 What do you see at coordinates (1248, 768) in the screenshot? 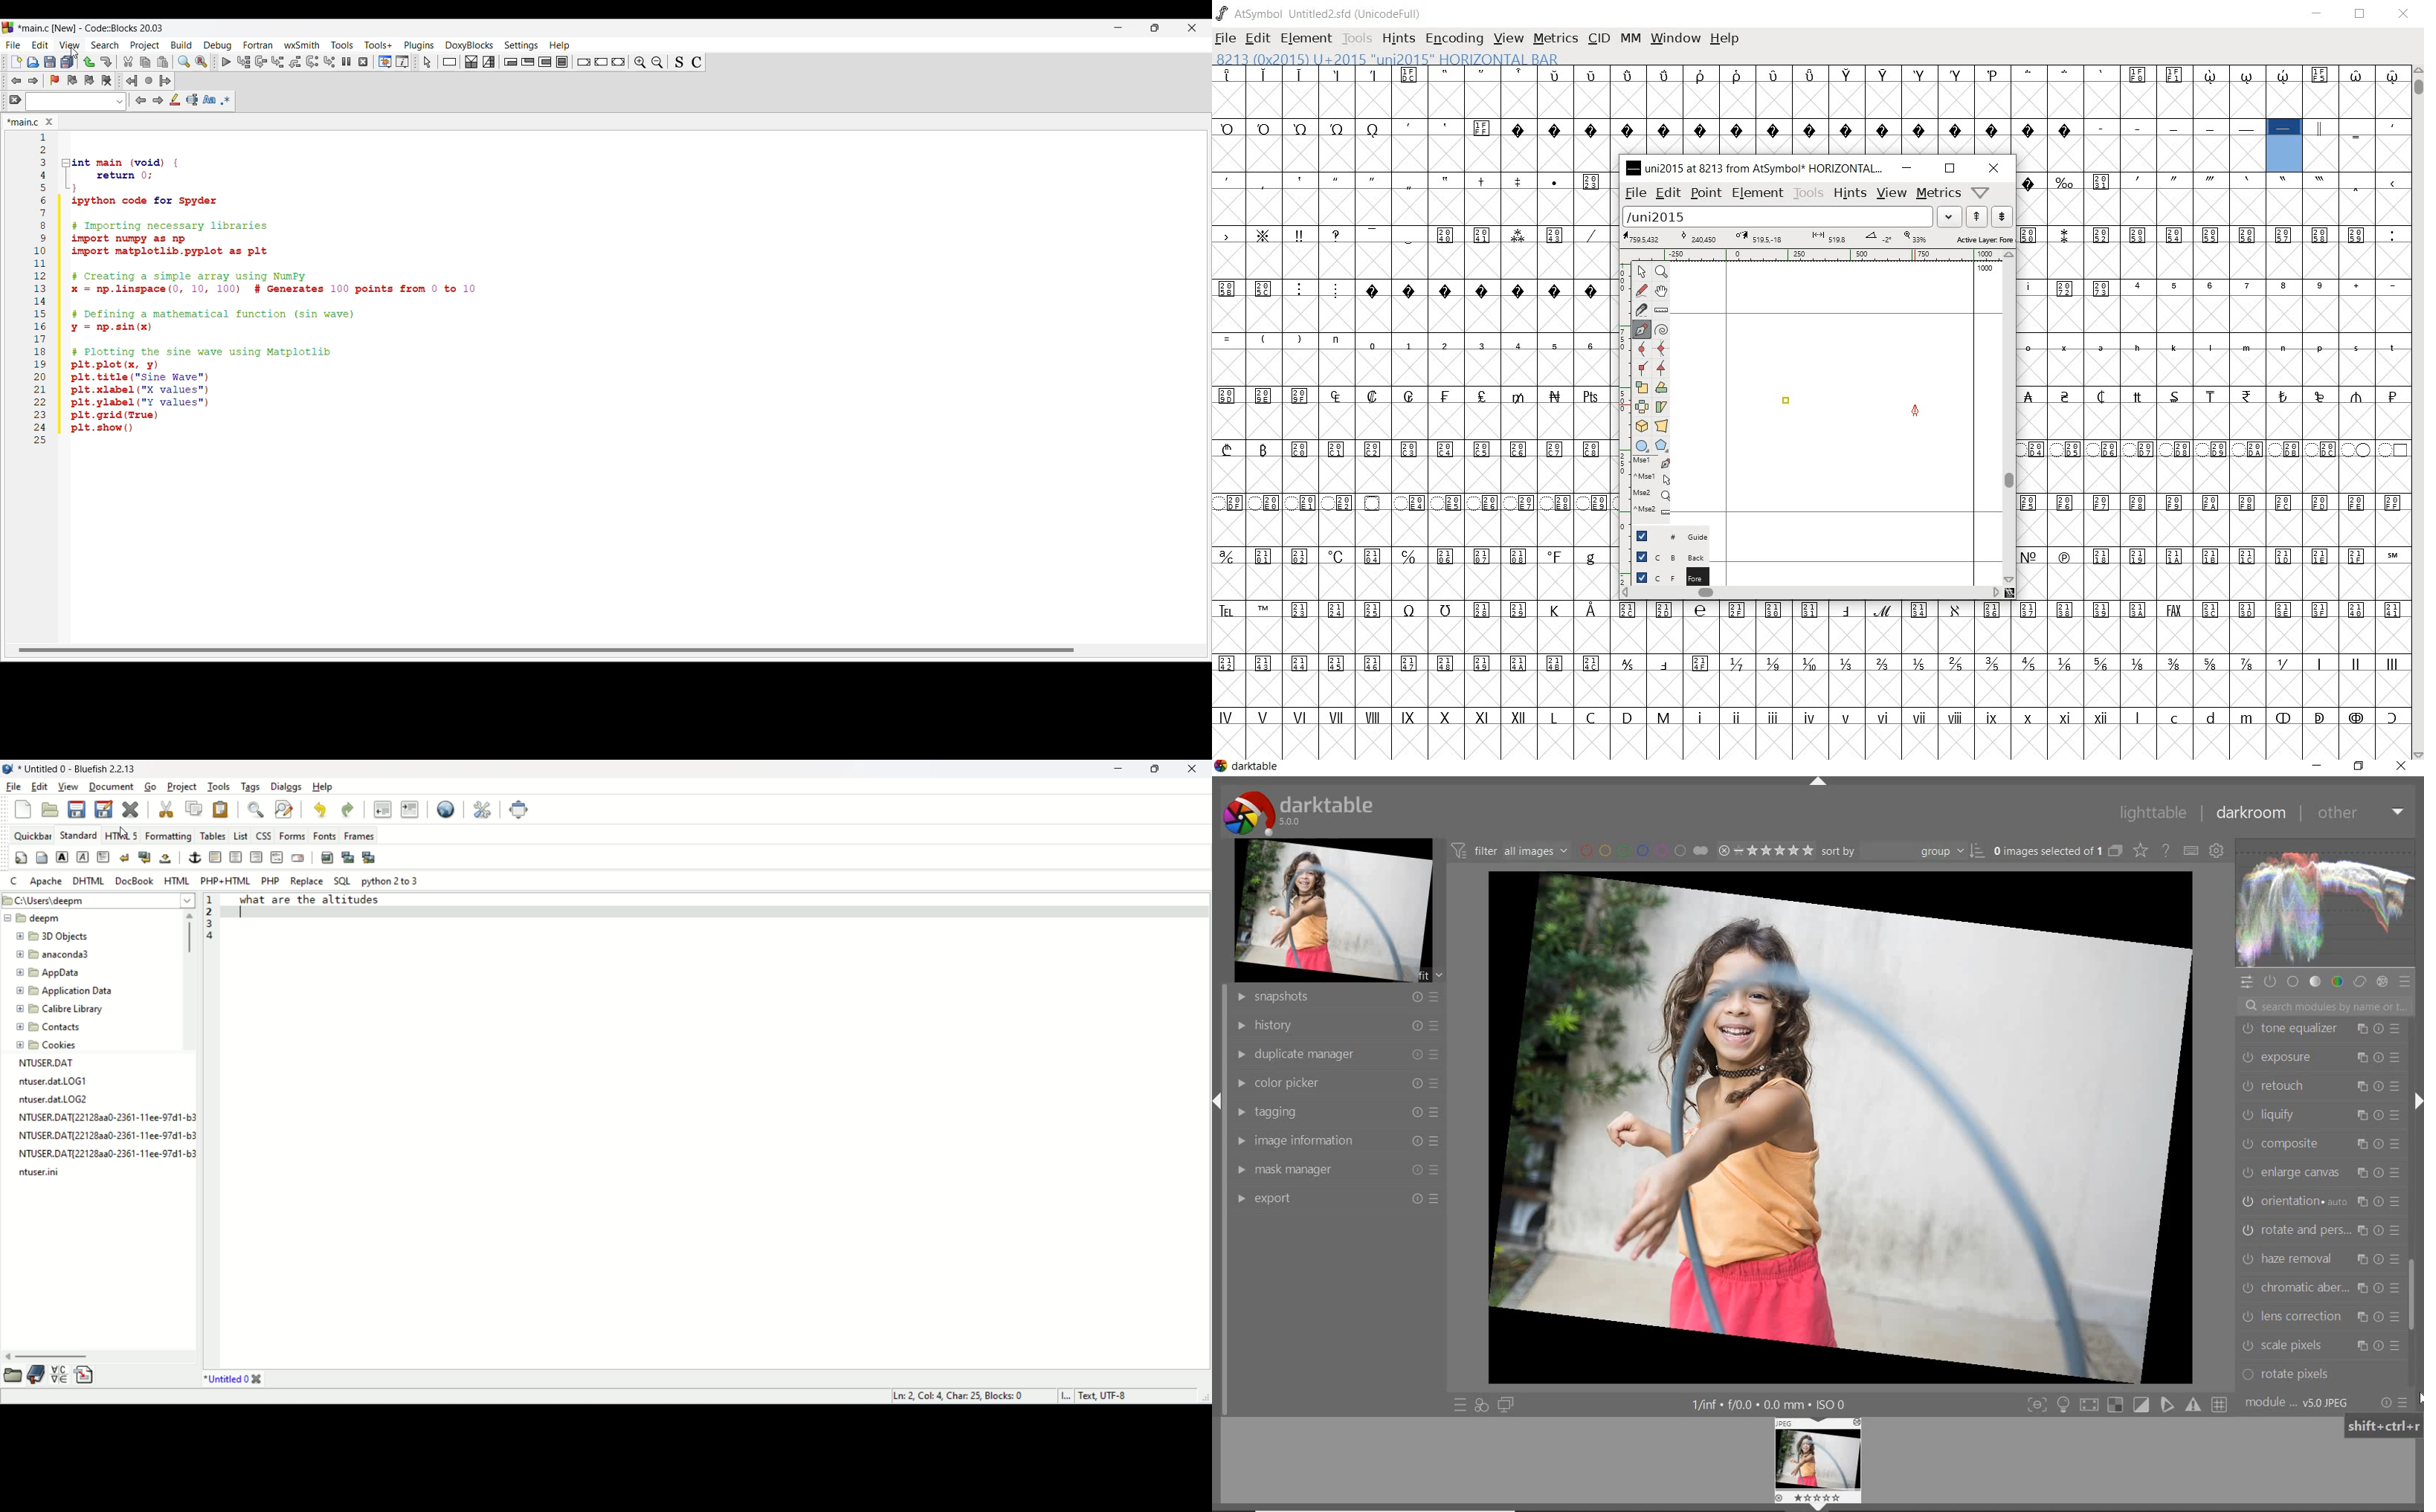
I see `system name` at bounding box center [1248, 768].